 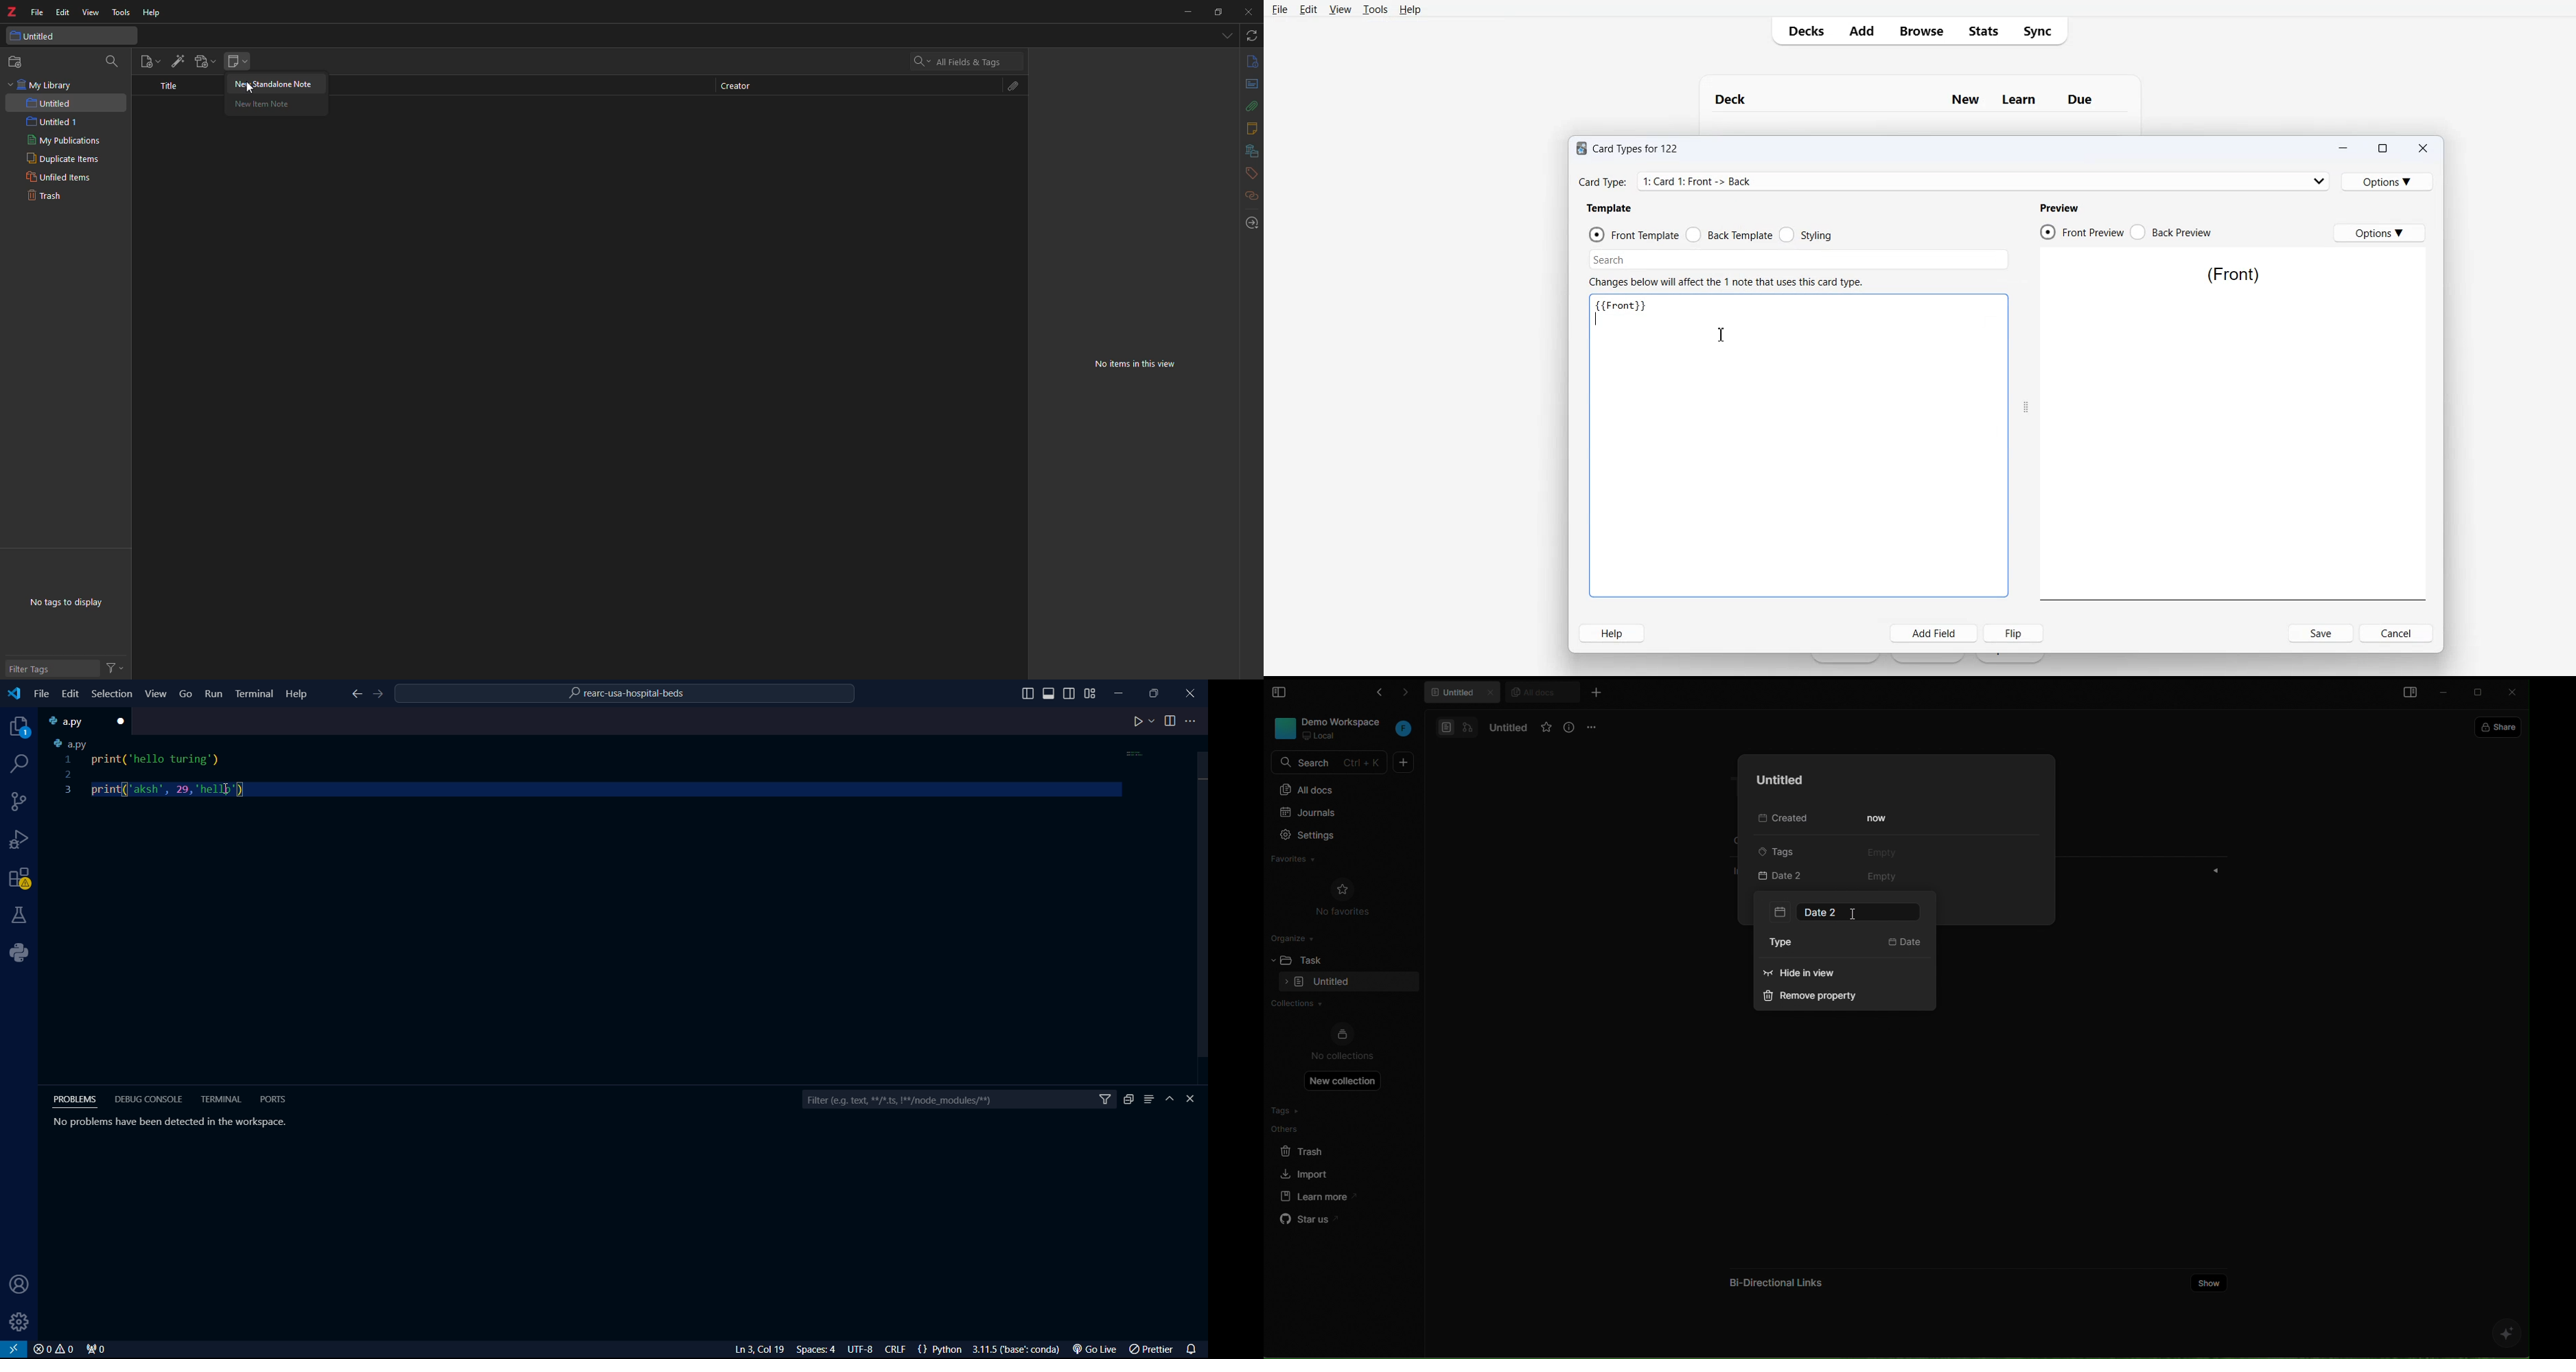 What do you see at coordinates (1246, 197) in the screenshot?
I see `related` at bounding box center [1246, 197].